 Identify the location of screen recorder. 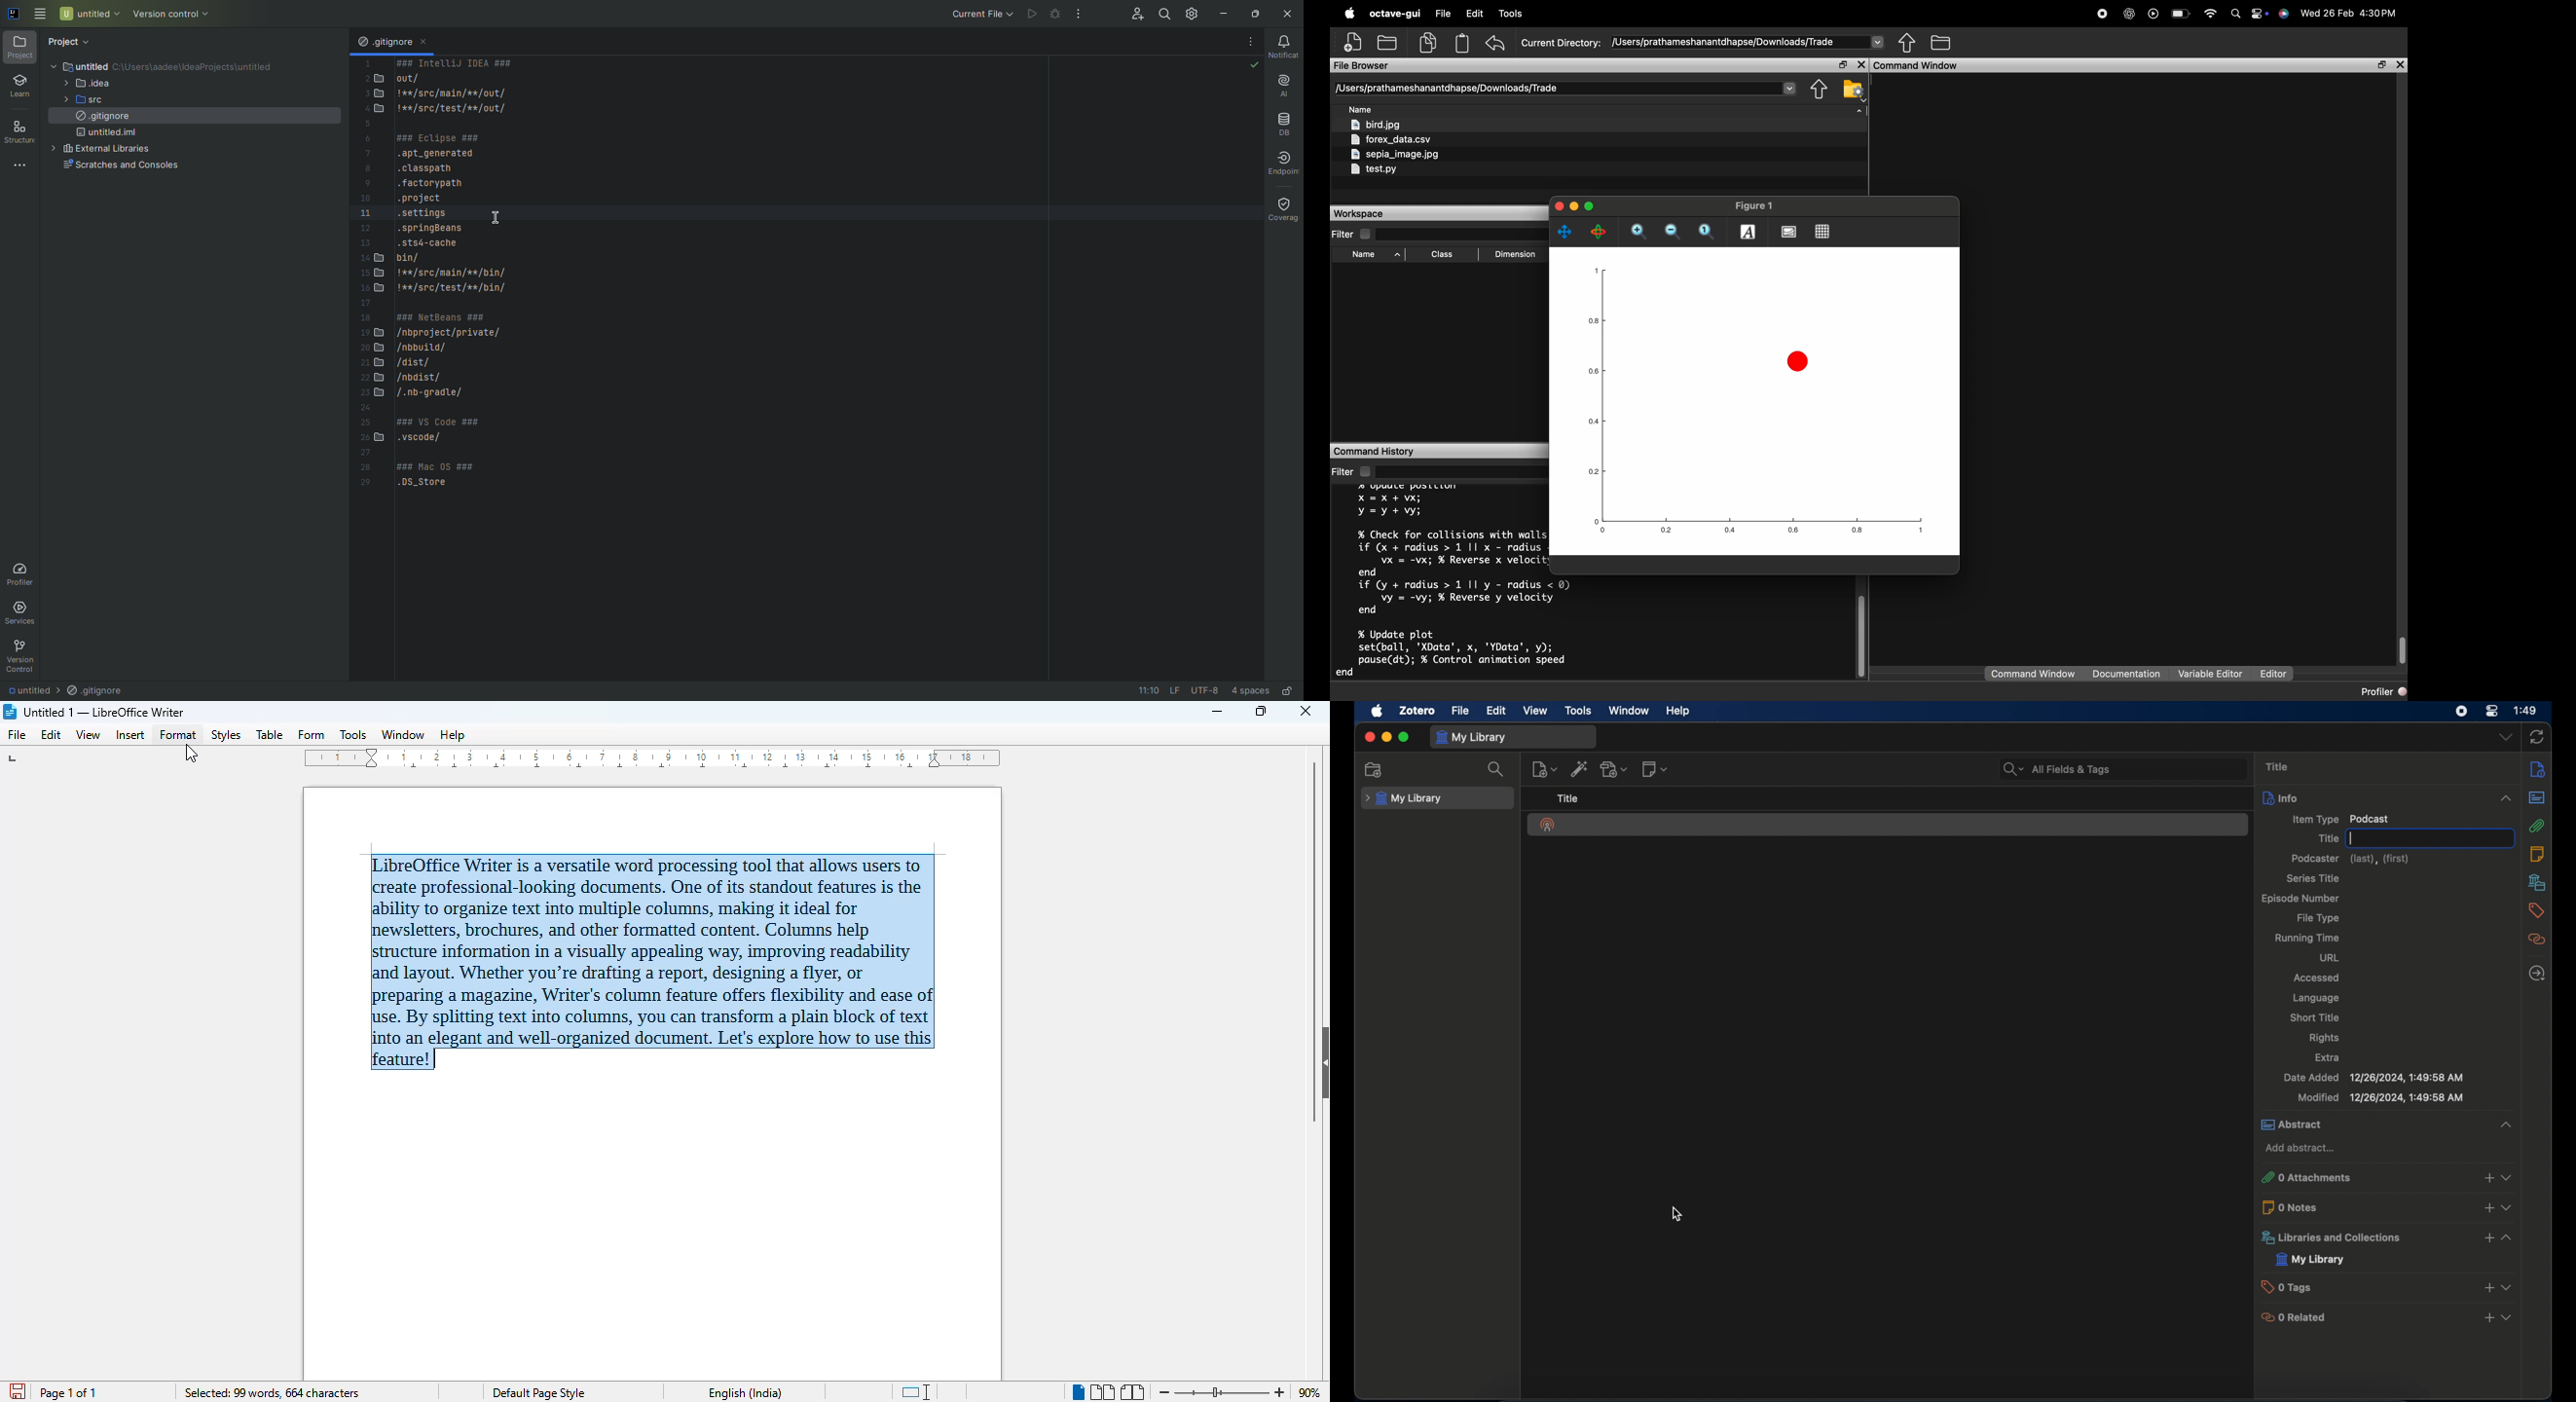
(2460, 711).